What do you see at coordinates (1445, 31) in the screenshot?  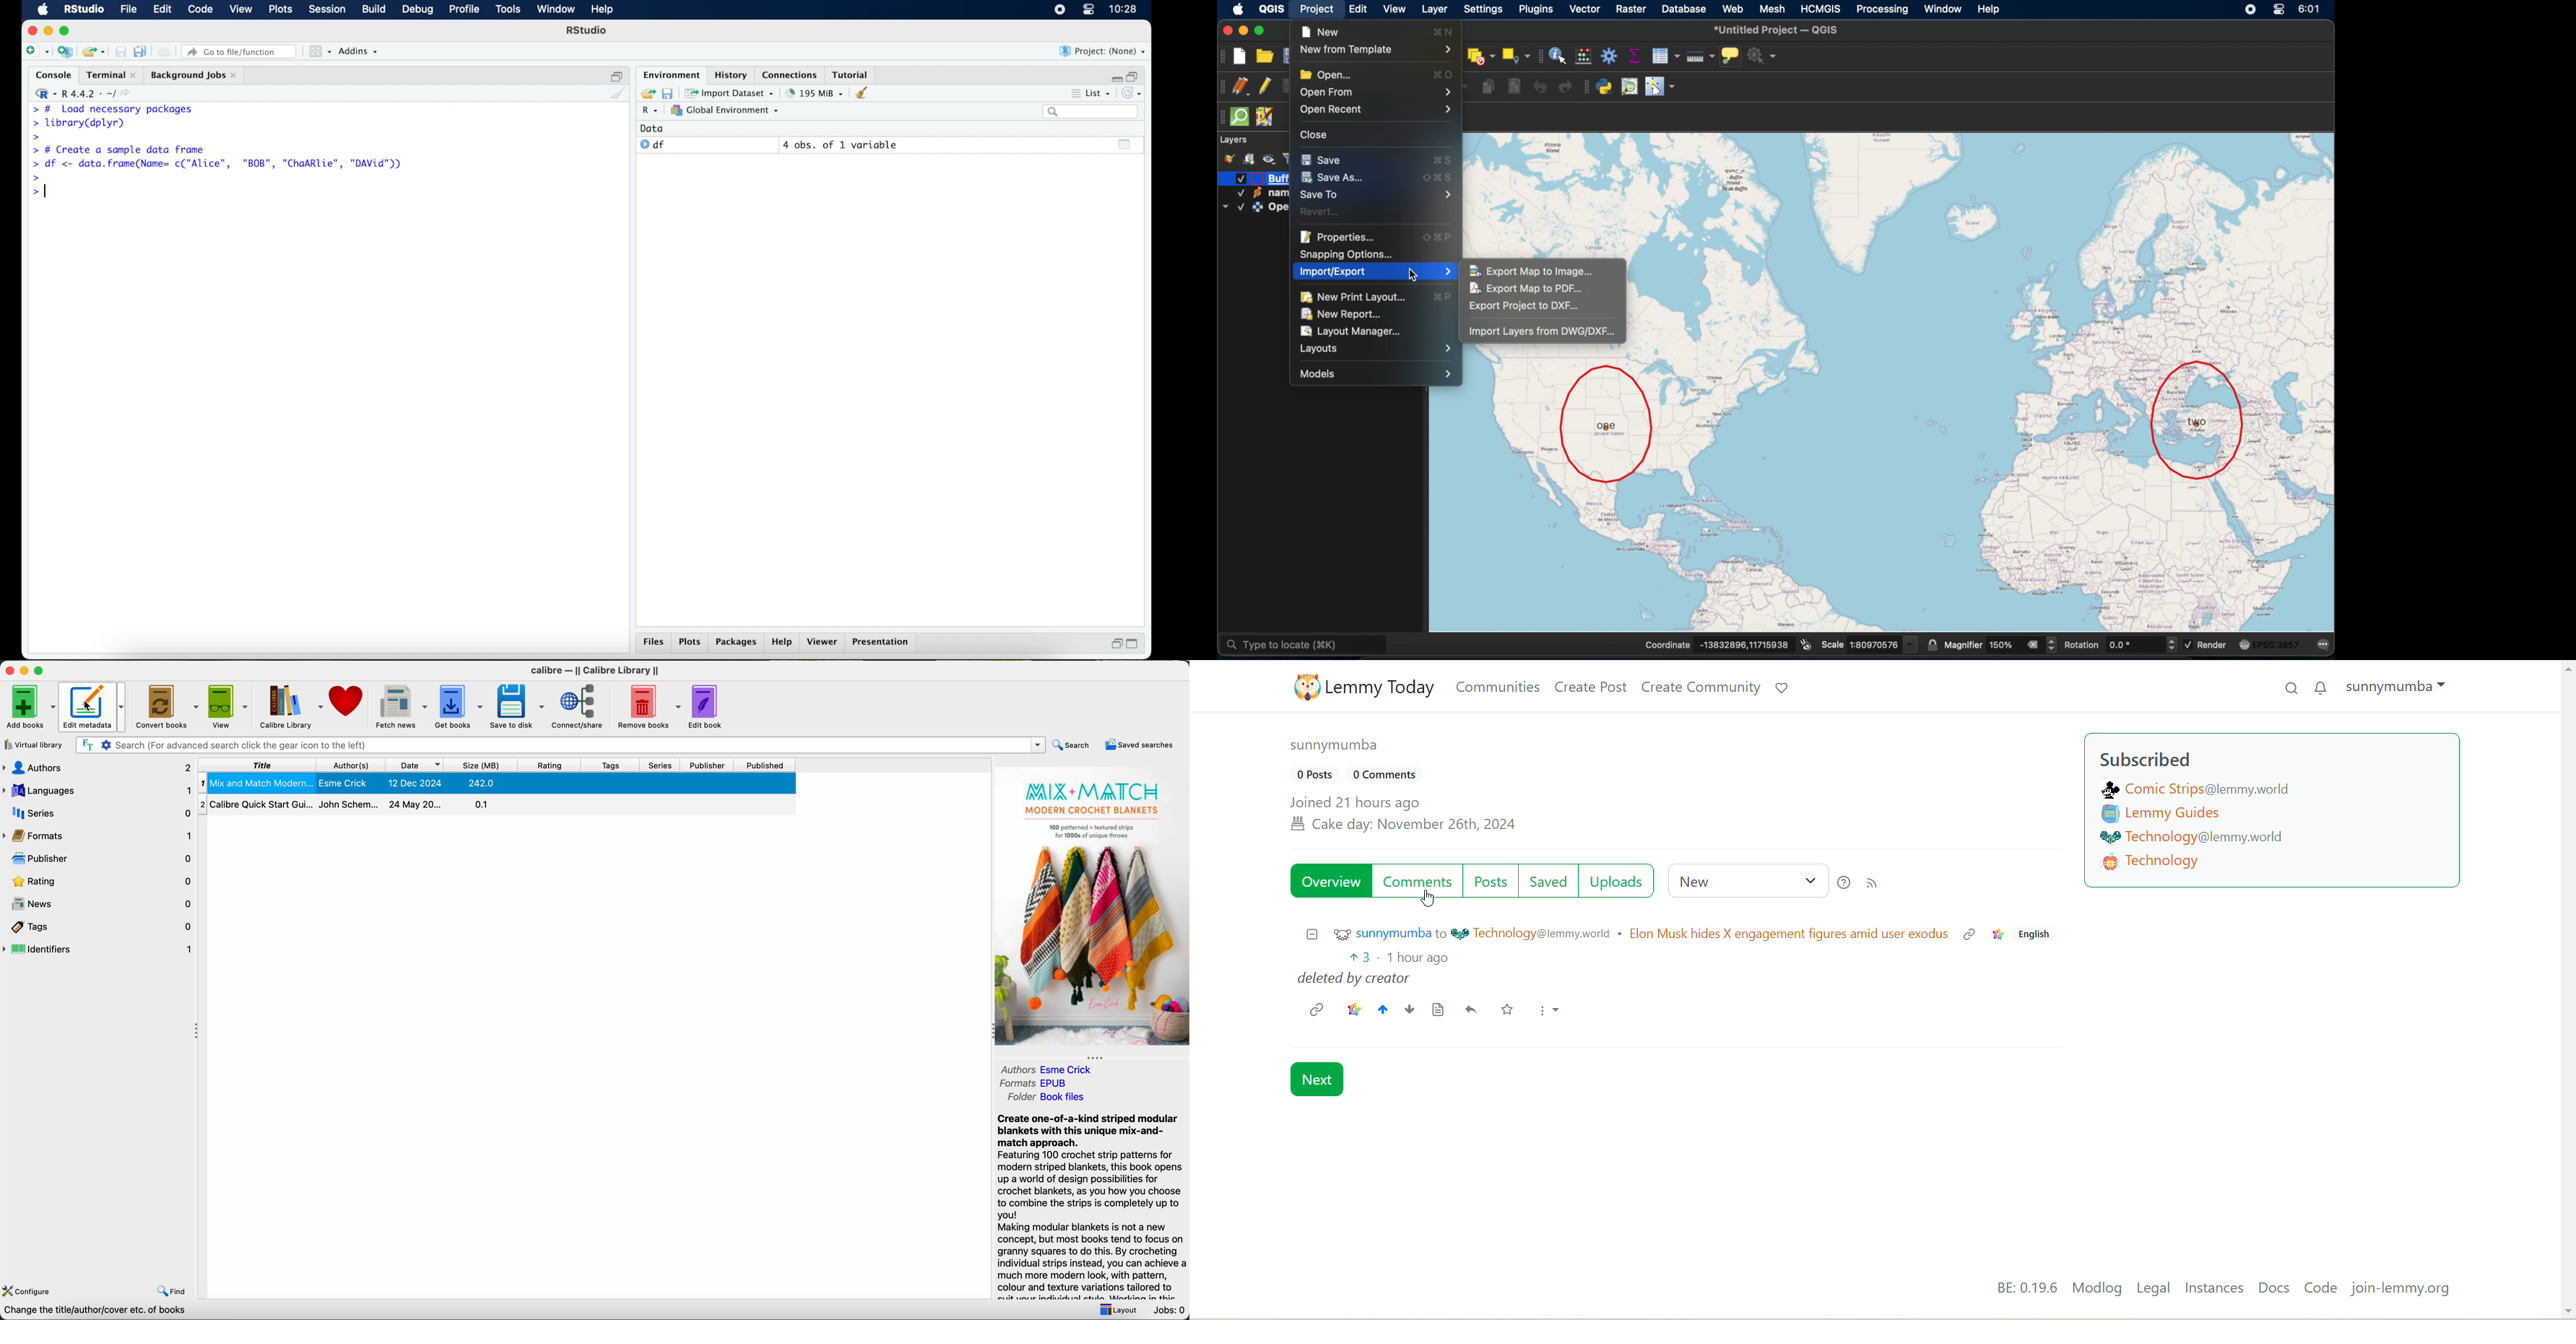 I see `command N` at bounding box center [1445, 31].